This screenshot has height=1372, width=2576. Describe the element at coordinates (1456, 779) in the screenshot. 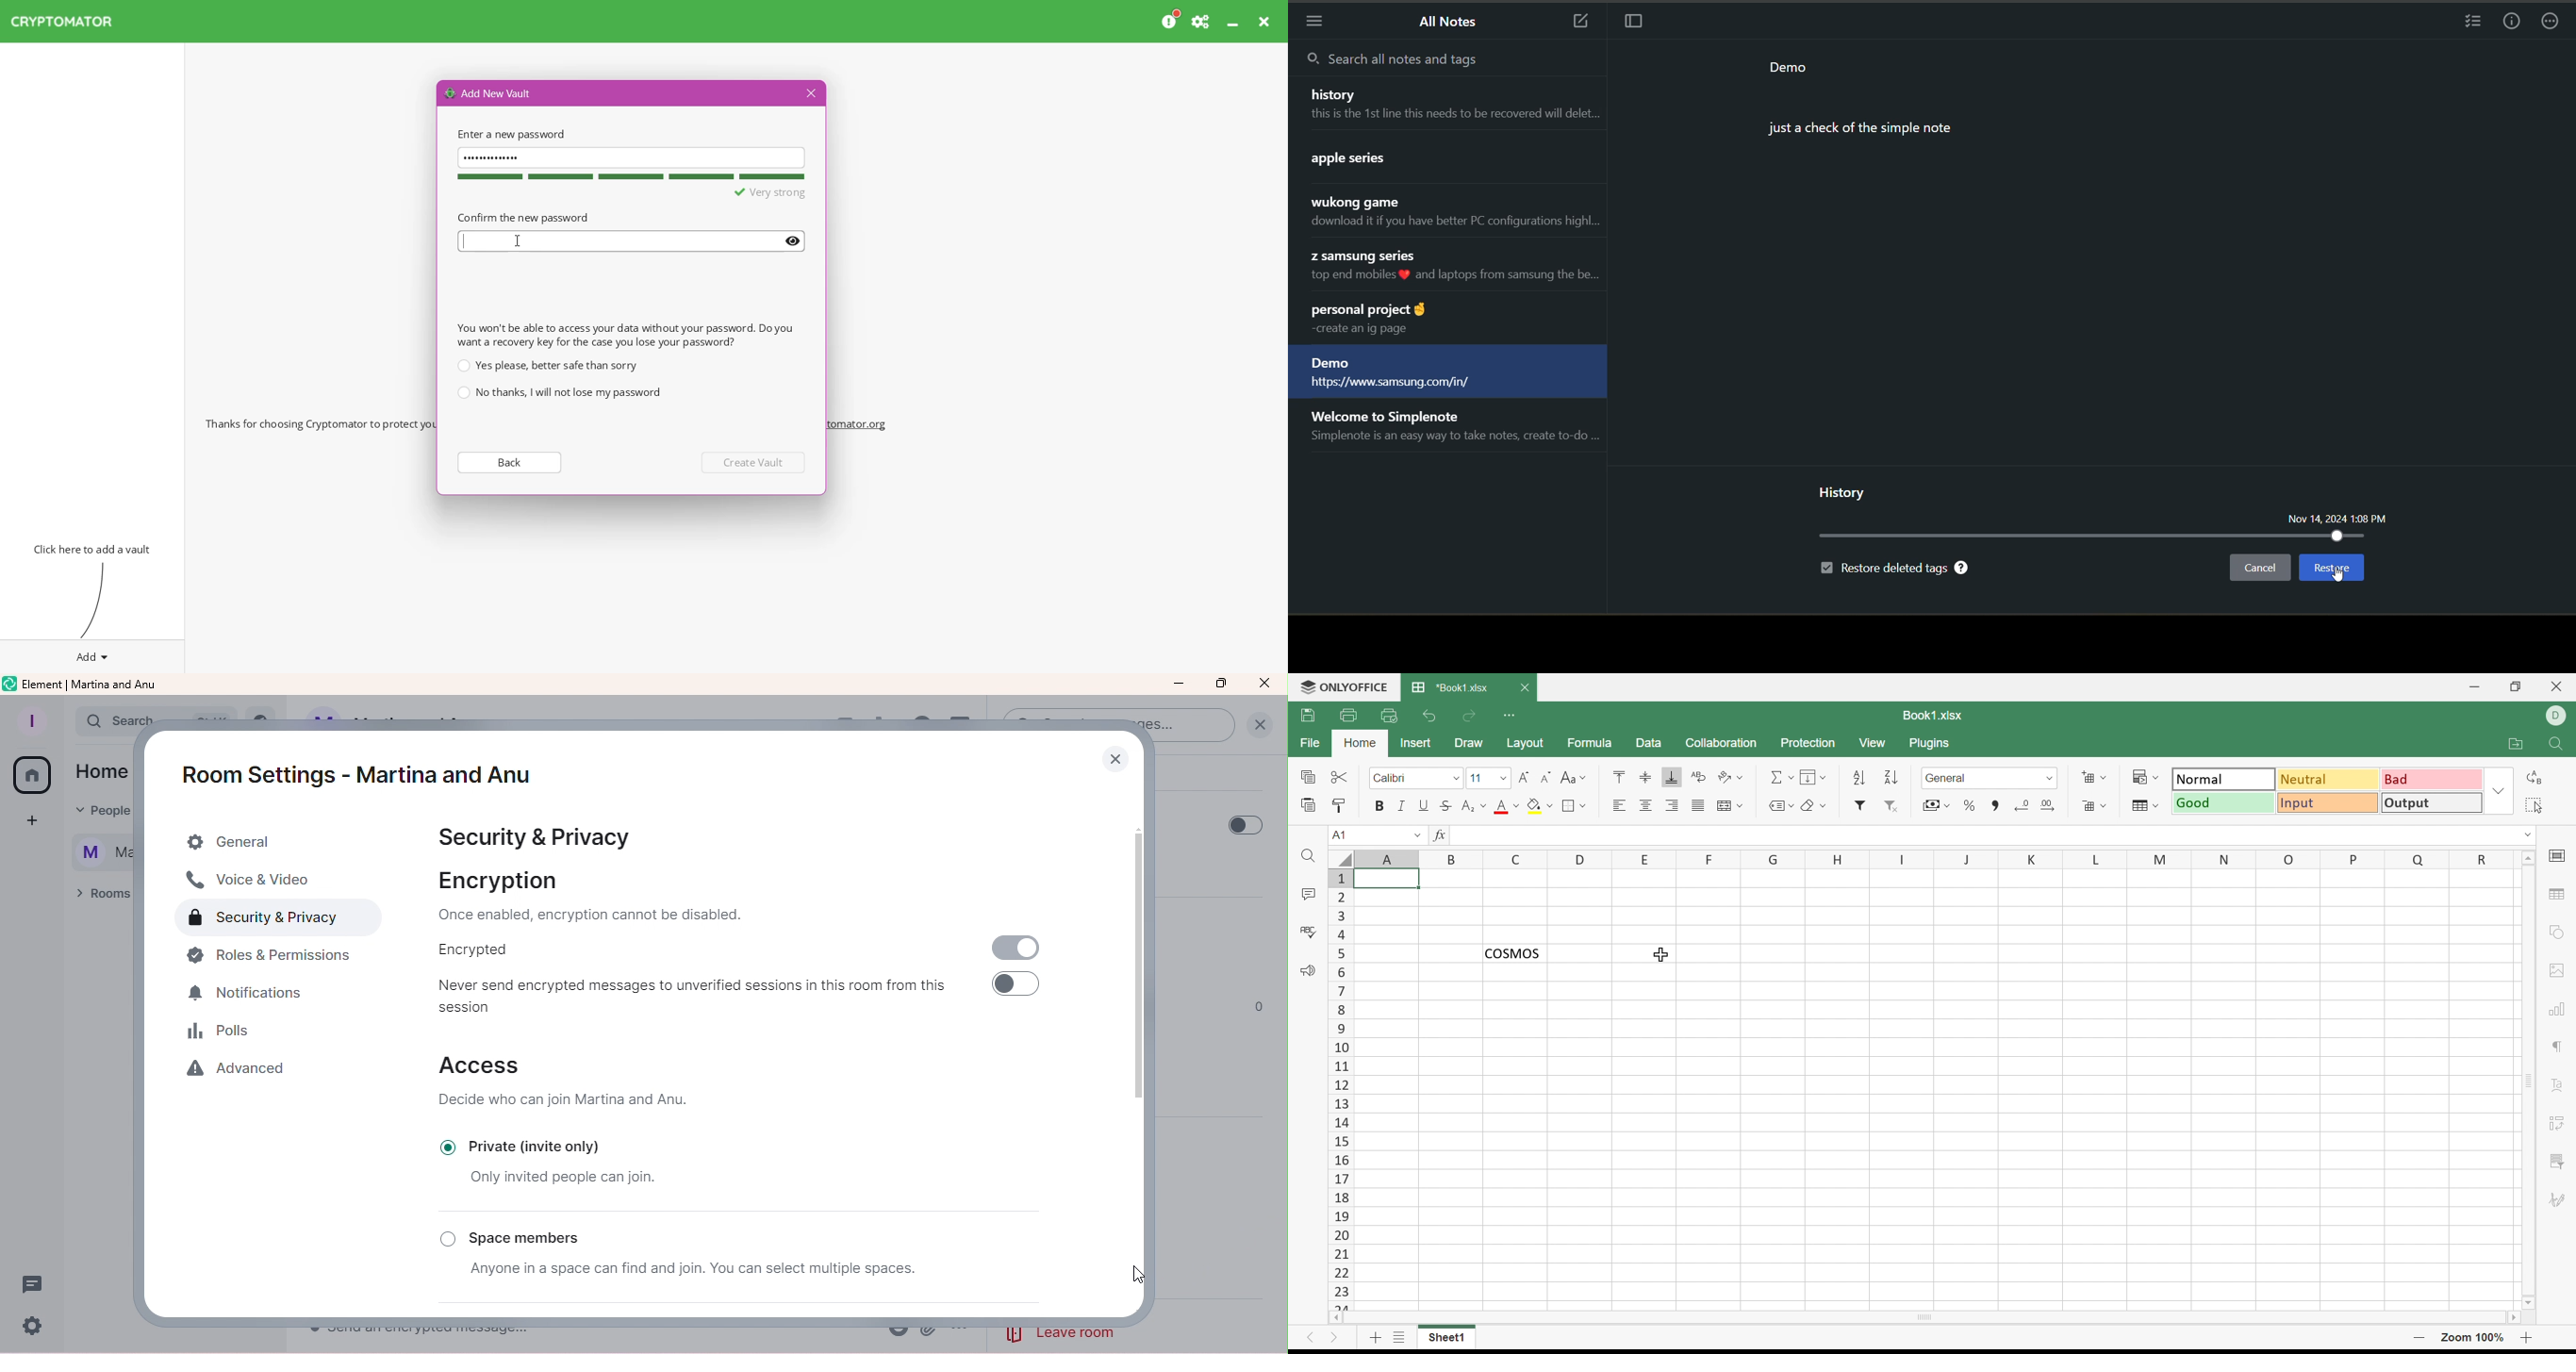

I see `Drop down` at that location.